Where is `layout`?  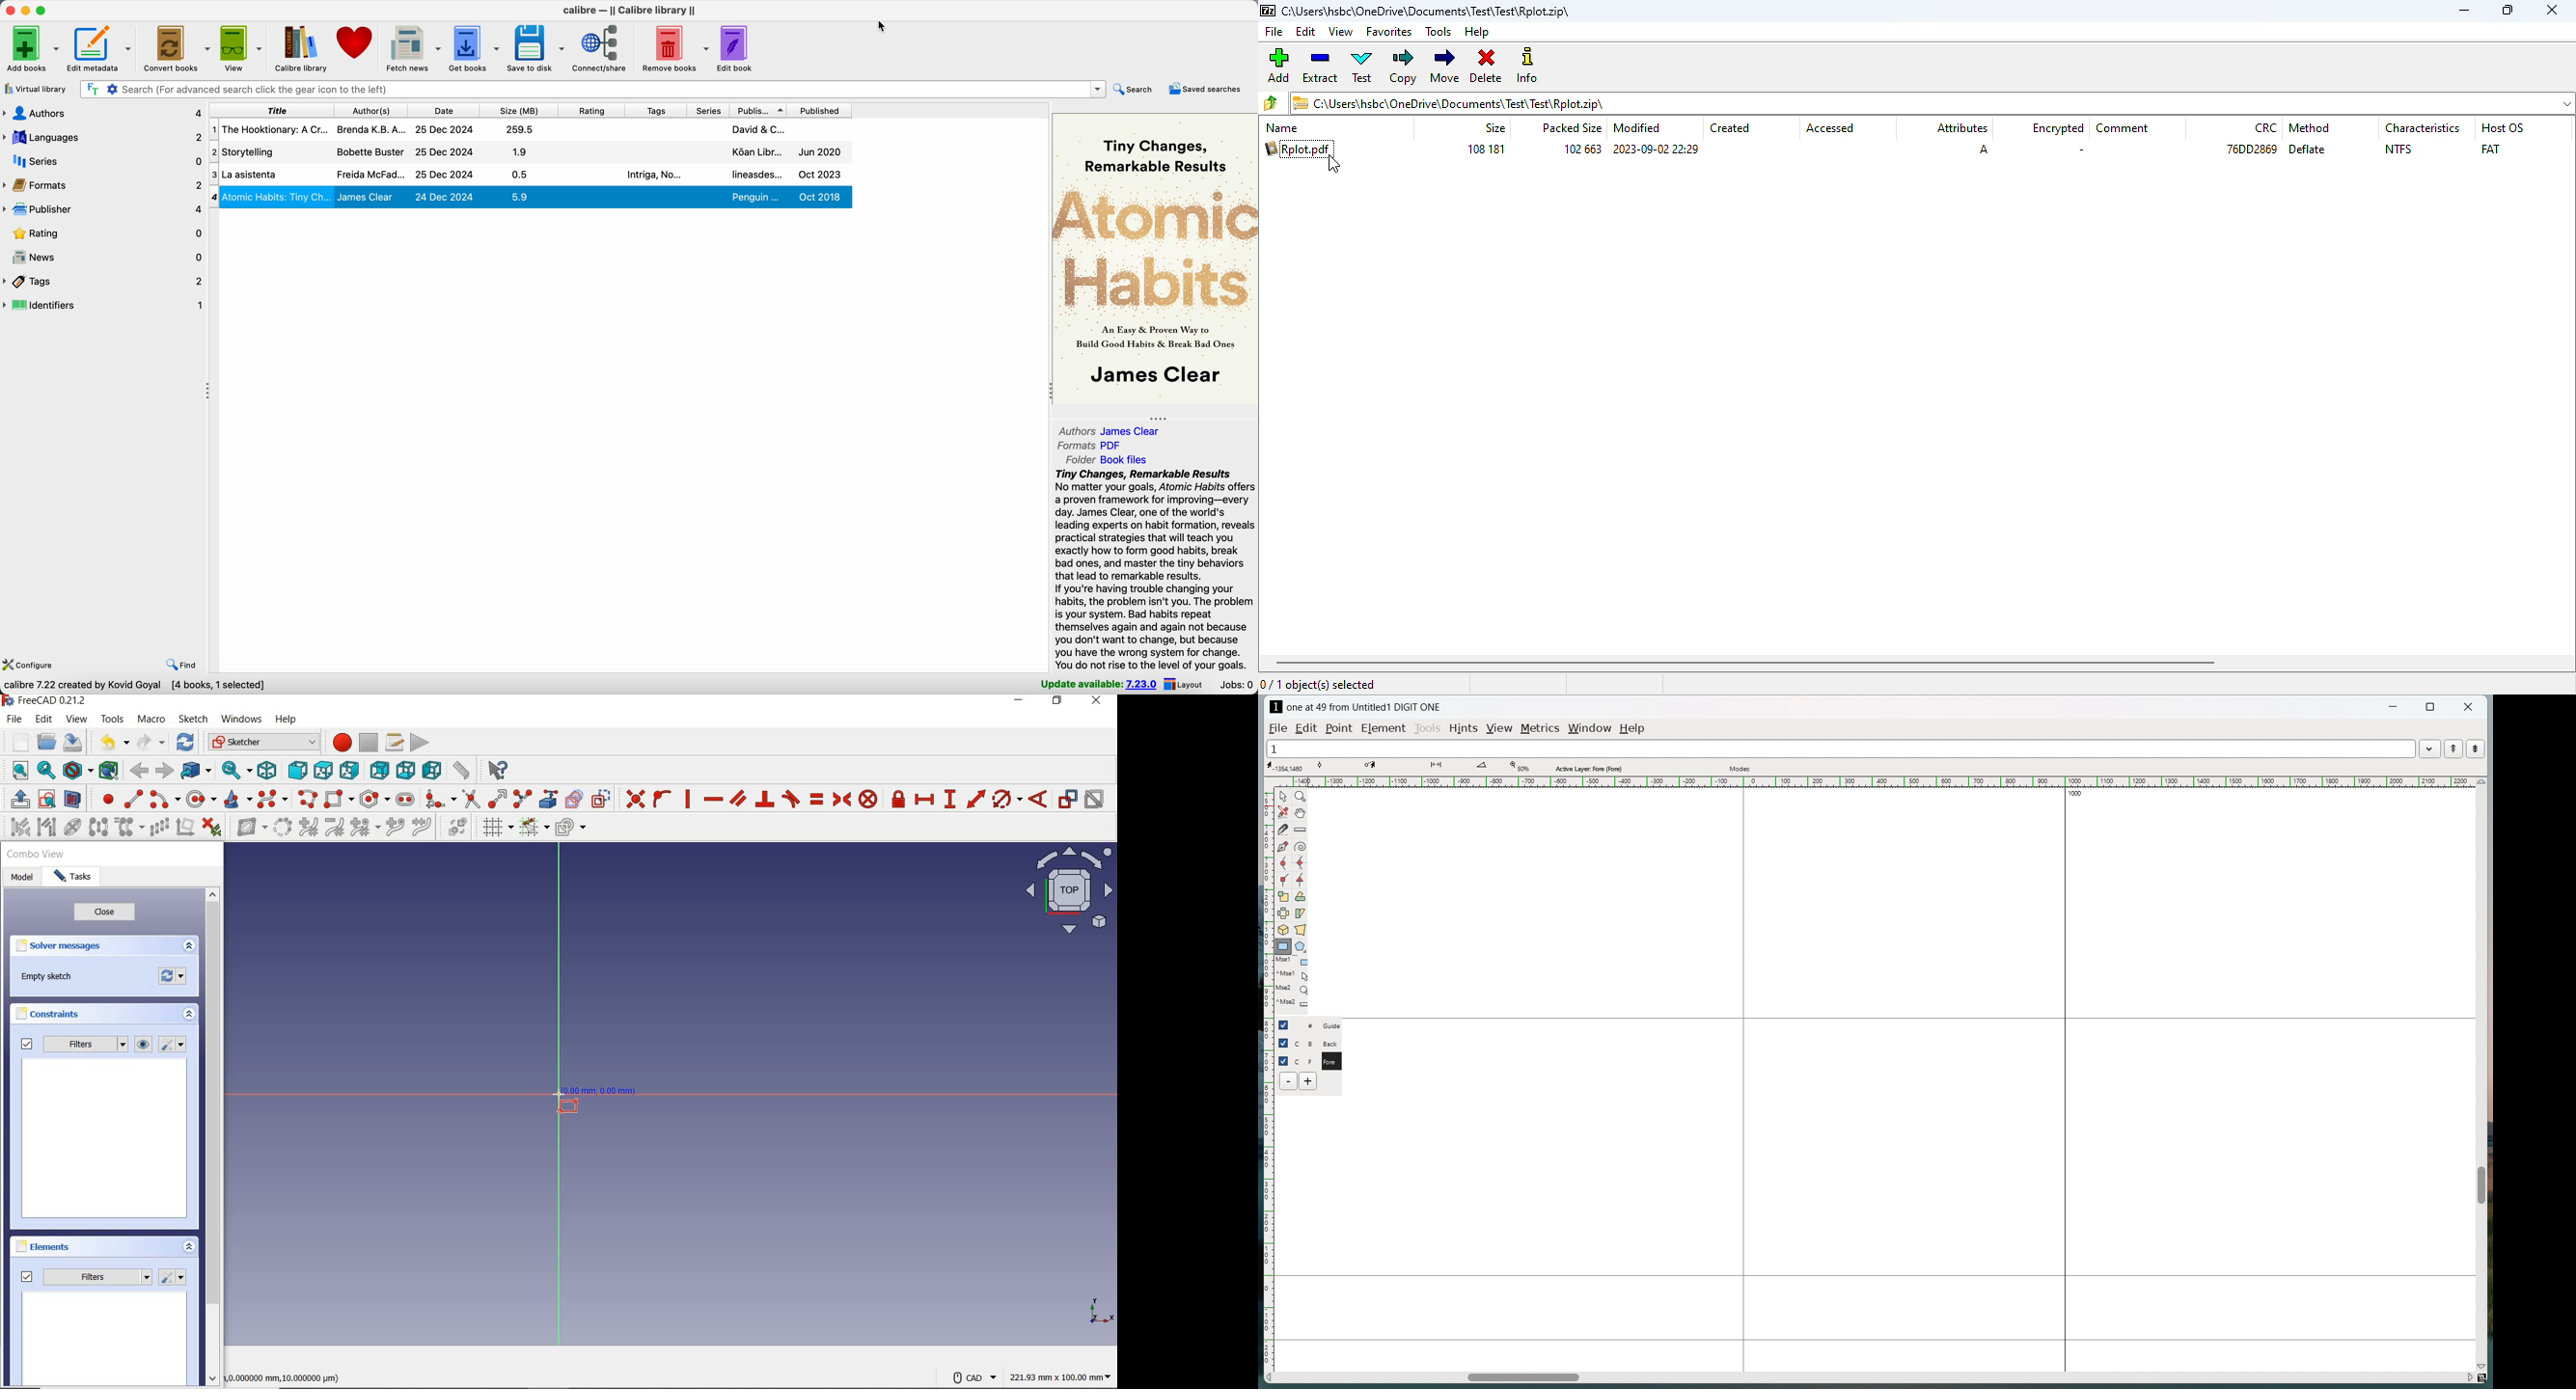 layout is located at coordinates (1187, 684).